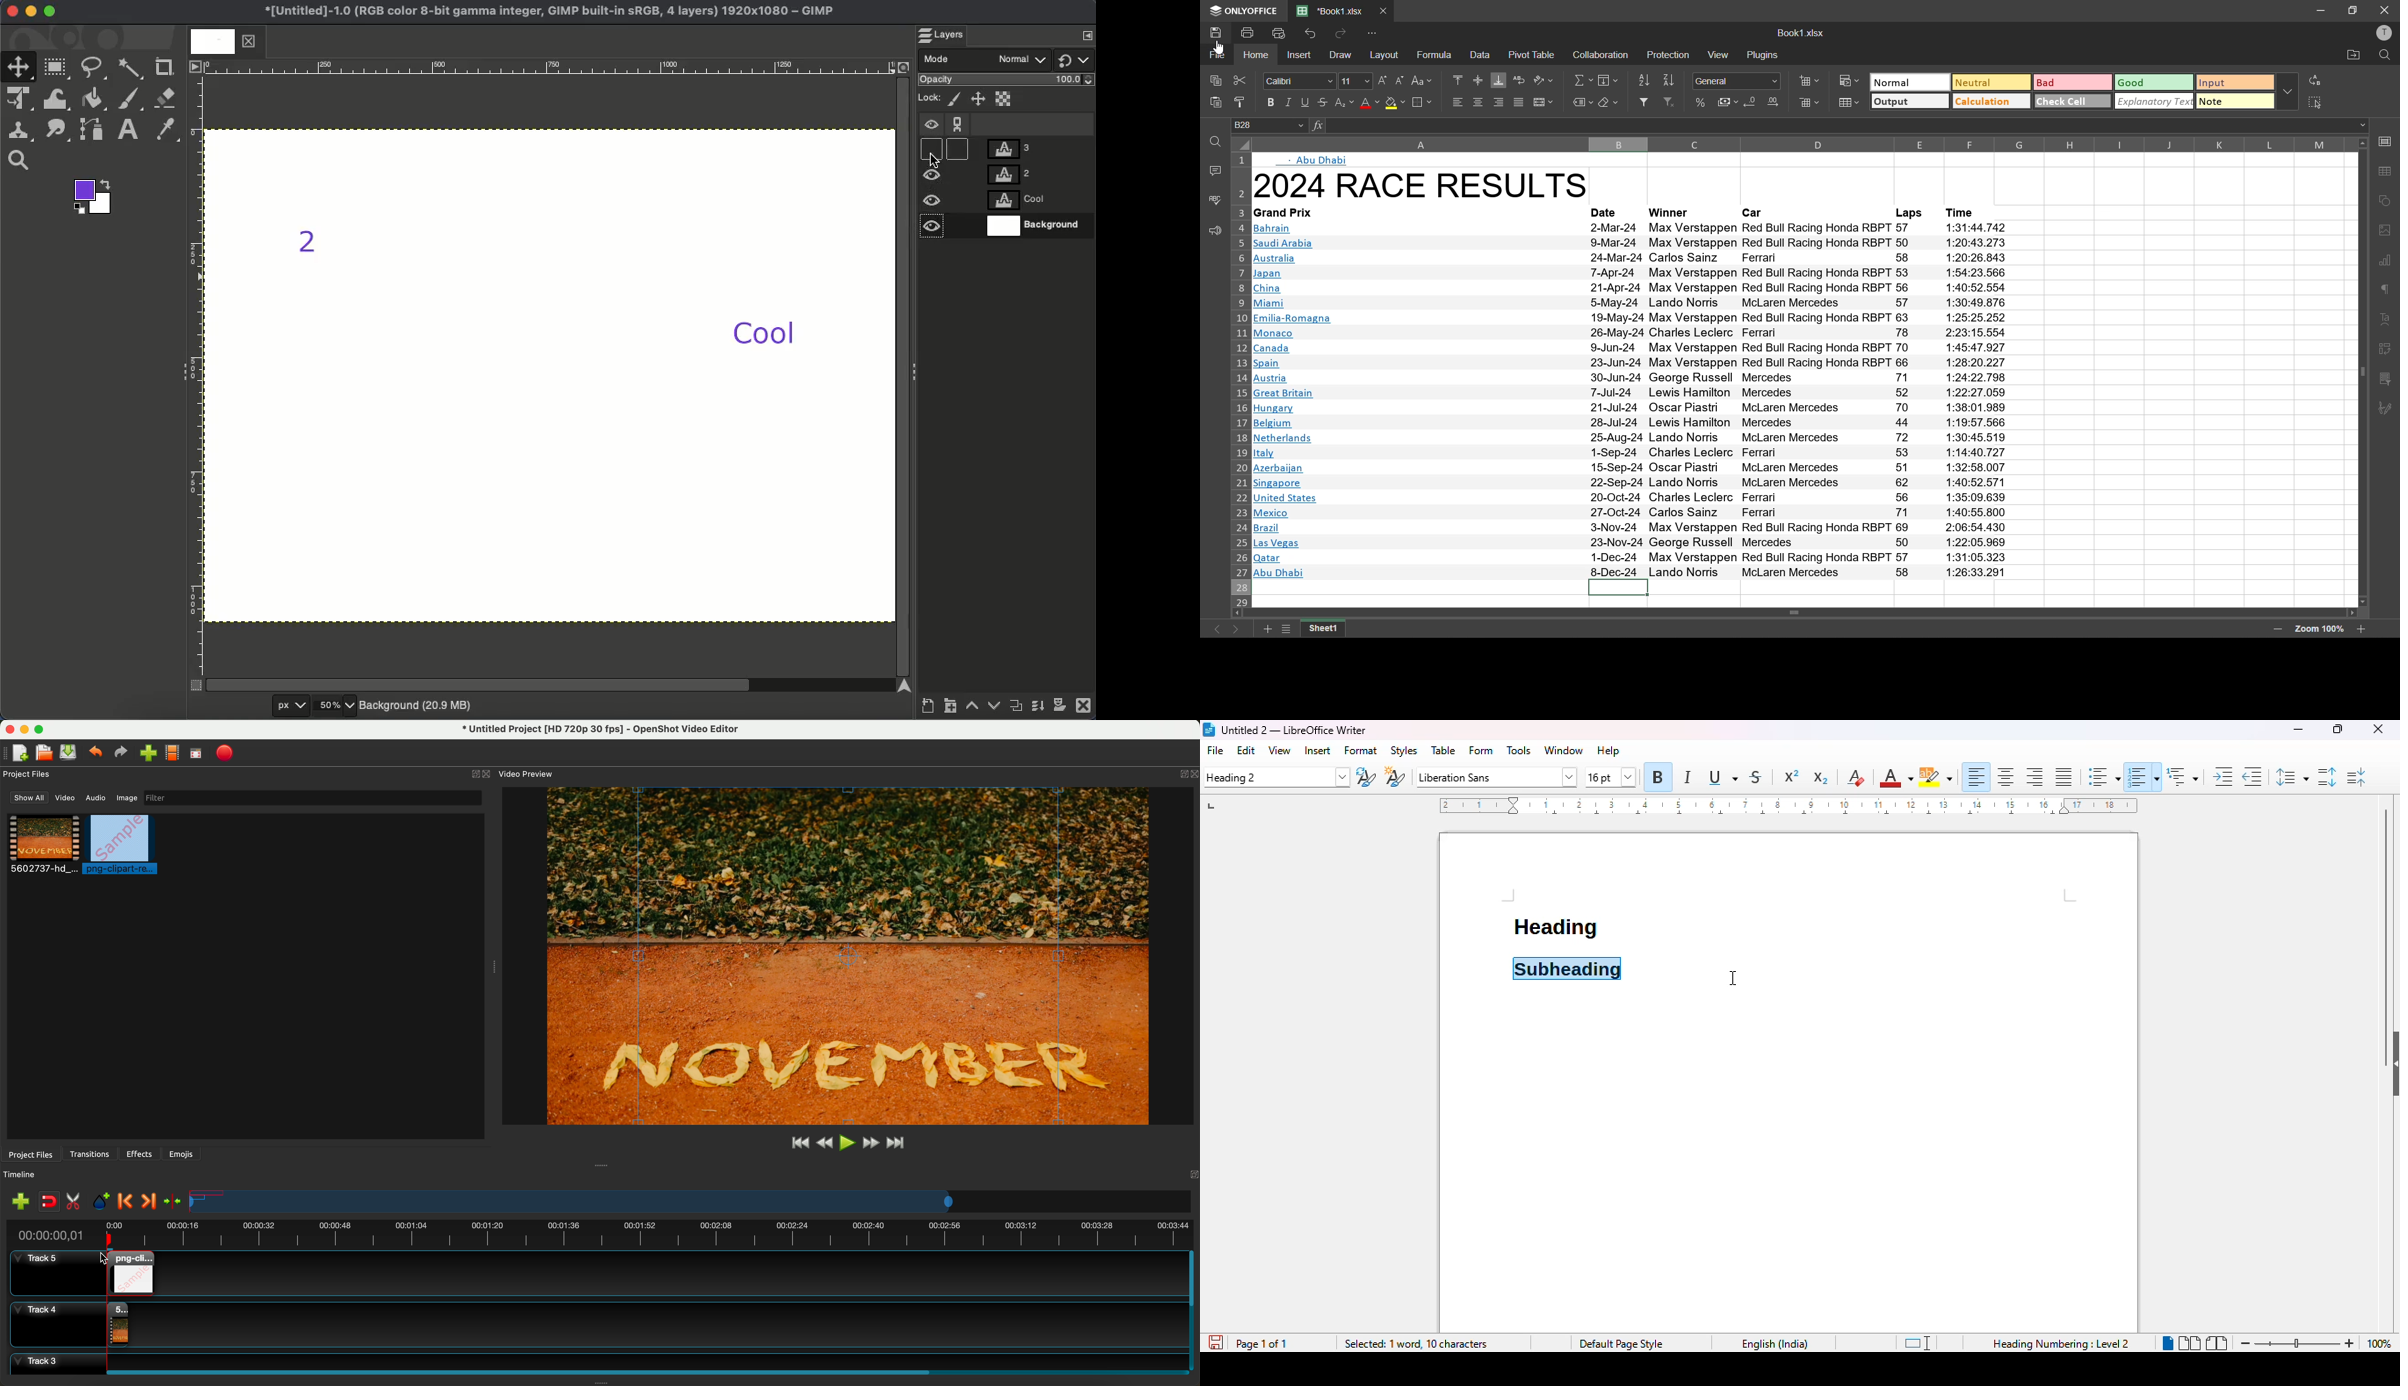 Image resolution: width=2408 pixels, height=1400 pixels. What do you see at coordinates (1403, 751) in the screenshot?
I see `styles` at bounding box center [1403, 751].